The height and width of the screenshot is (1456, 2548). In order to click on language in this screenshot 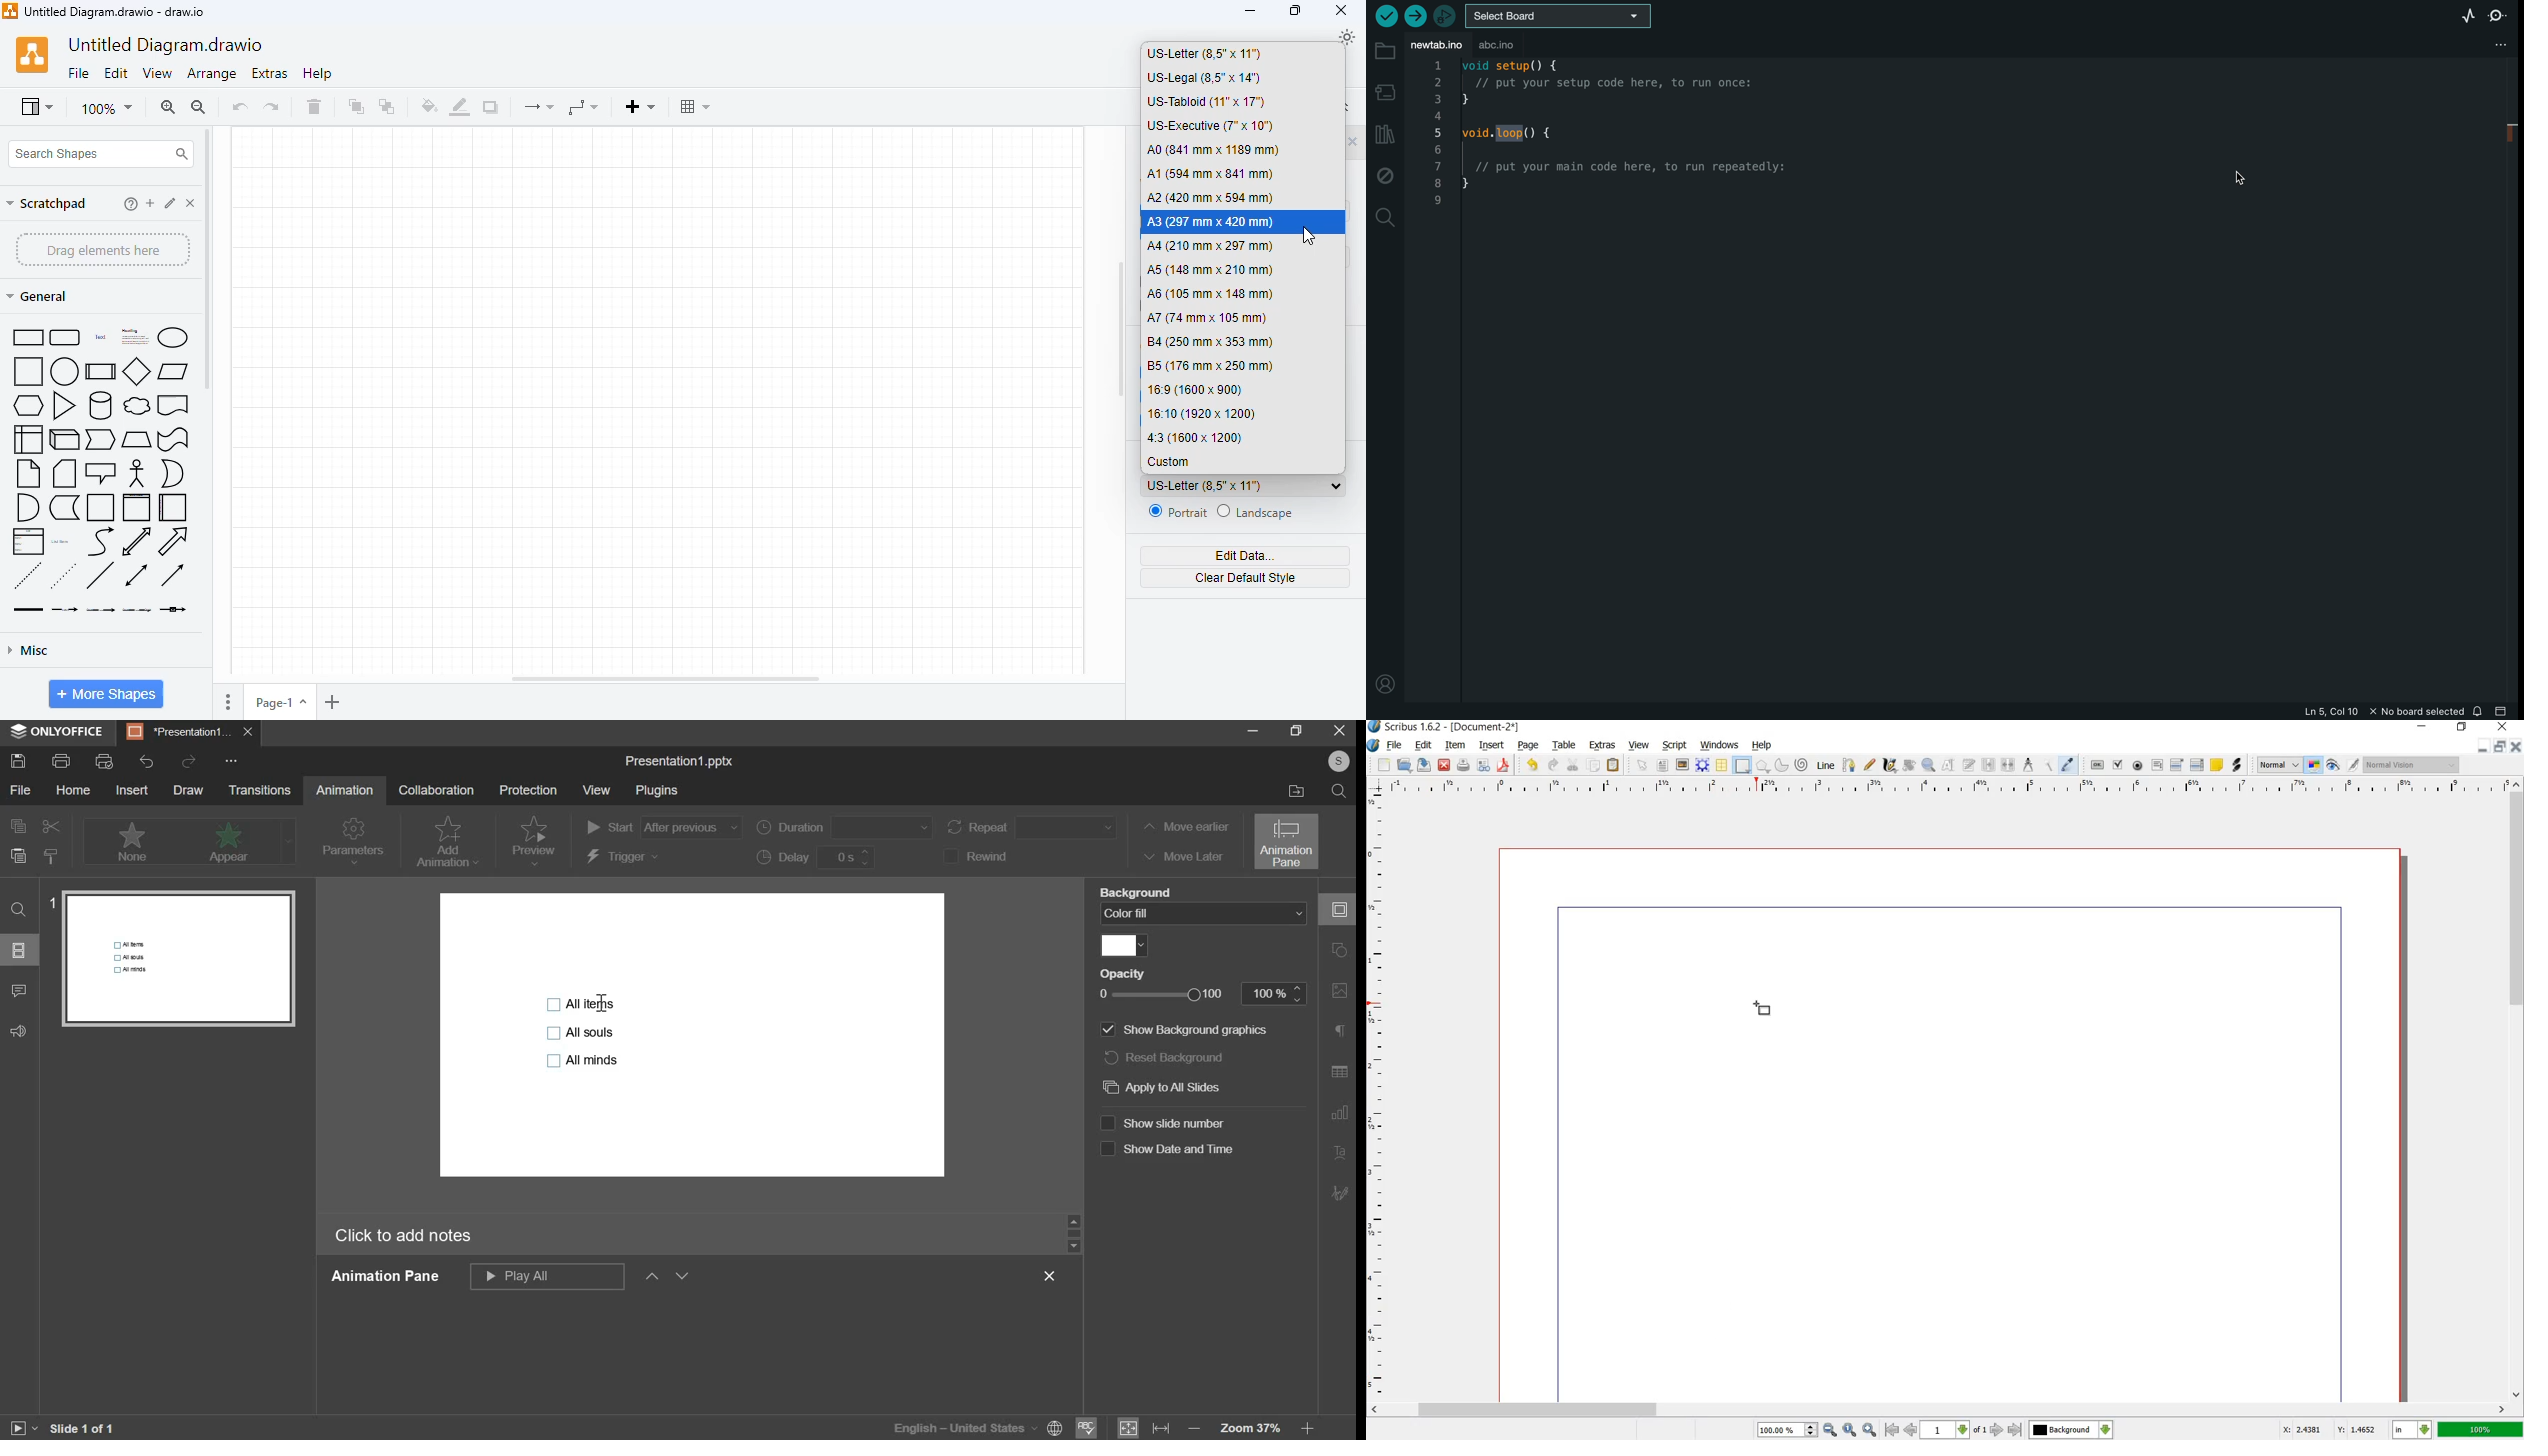, I will do `click(972, 1427)`.